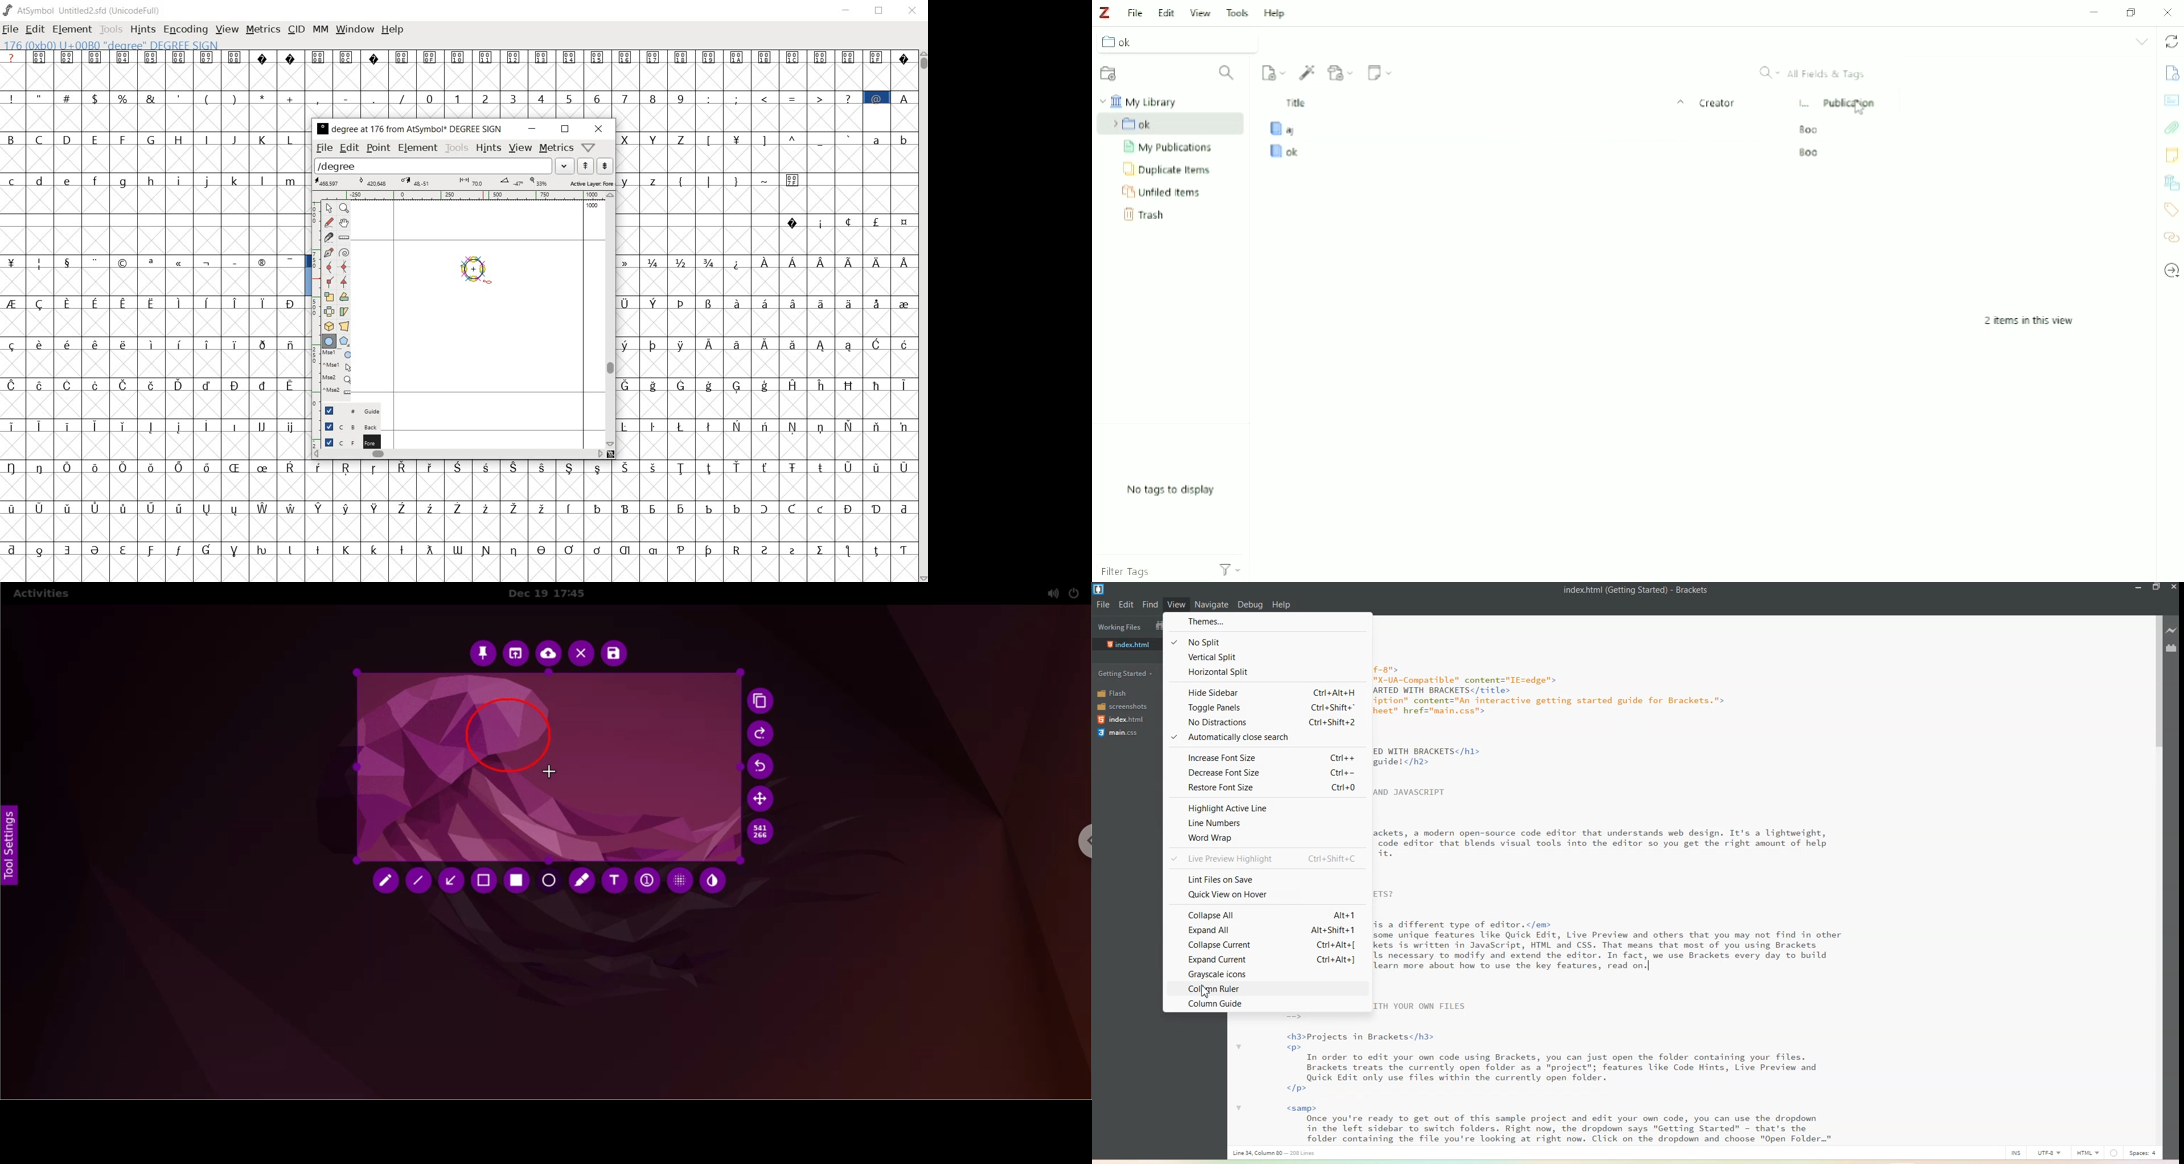 This screenshot has width=2184, height=1176. I want to click on special letters, so click(153, 507).